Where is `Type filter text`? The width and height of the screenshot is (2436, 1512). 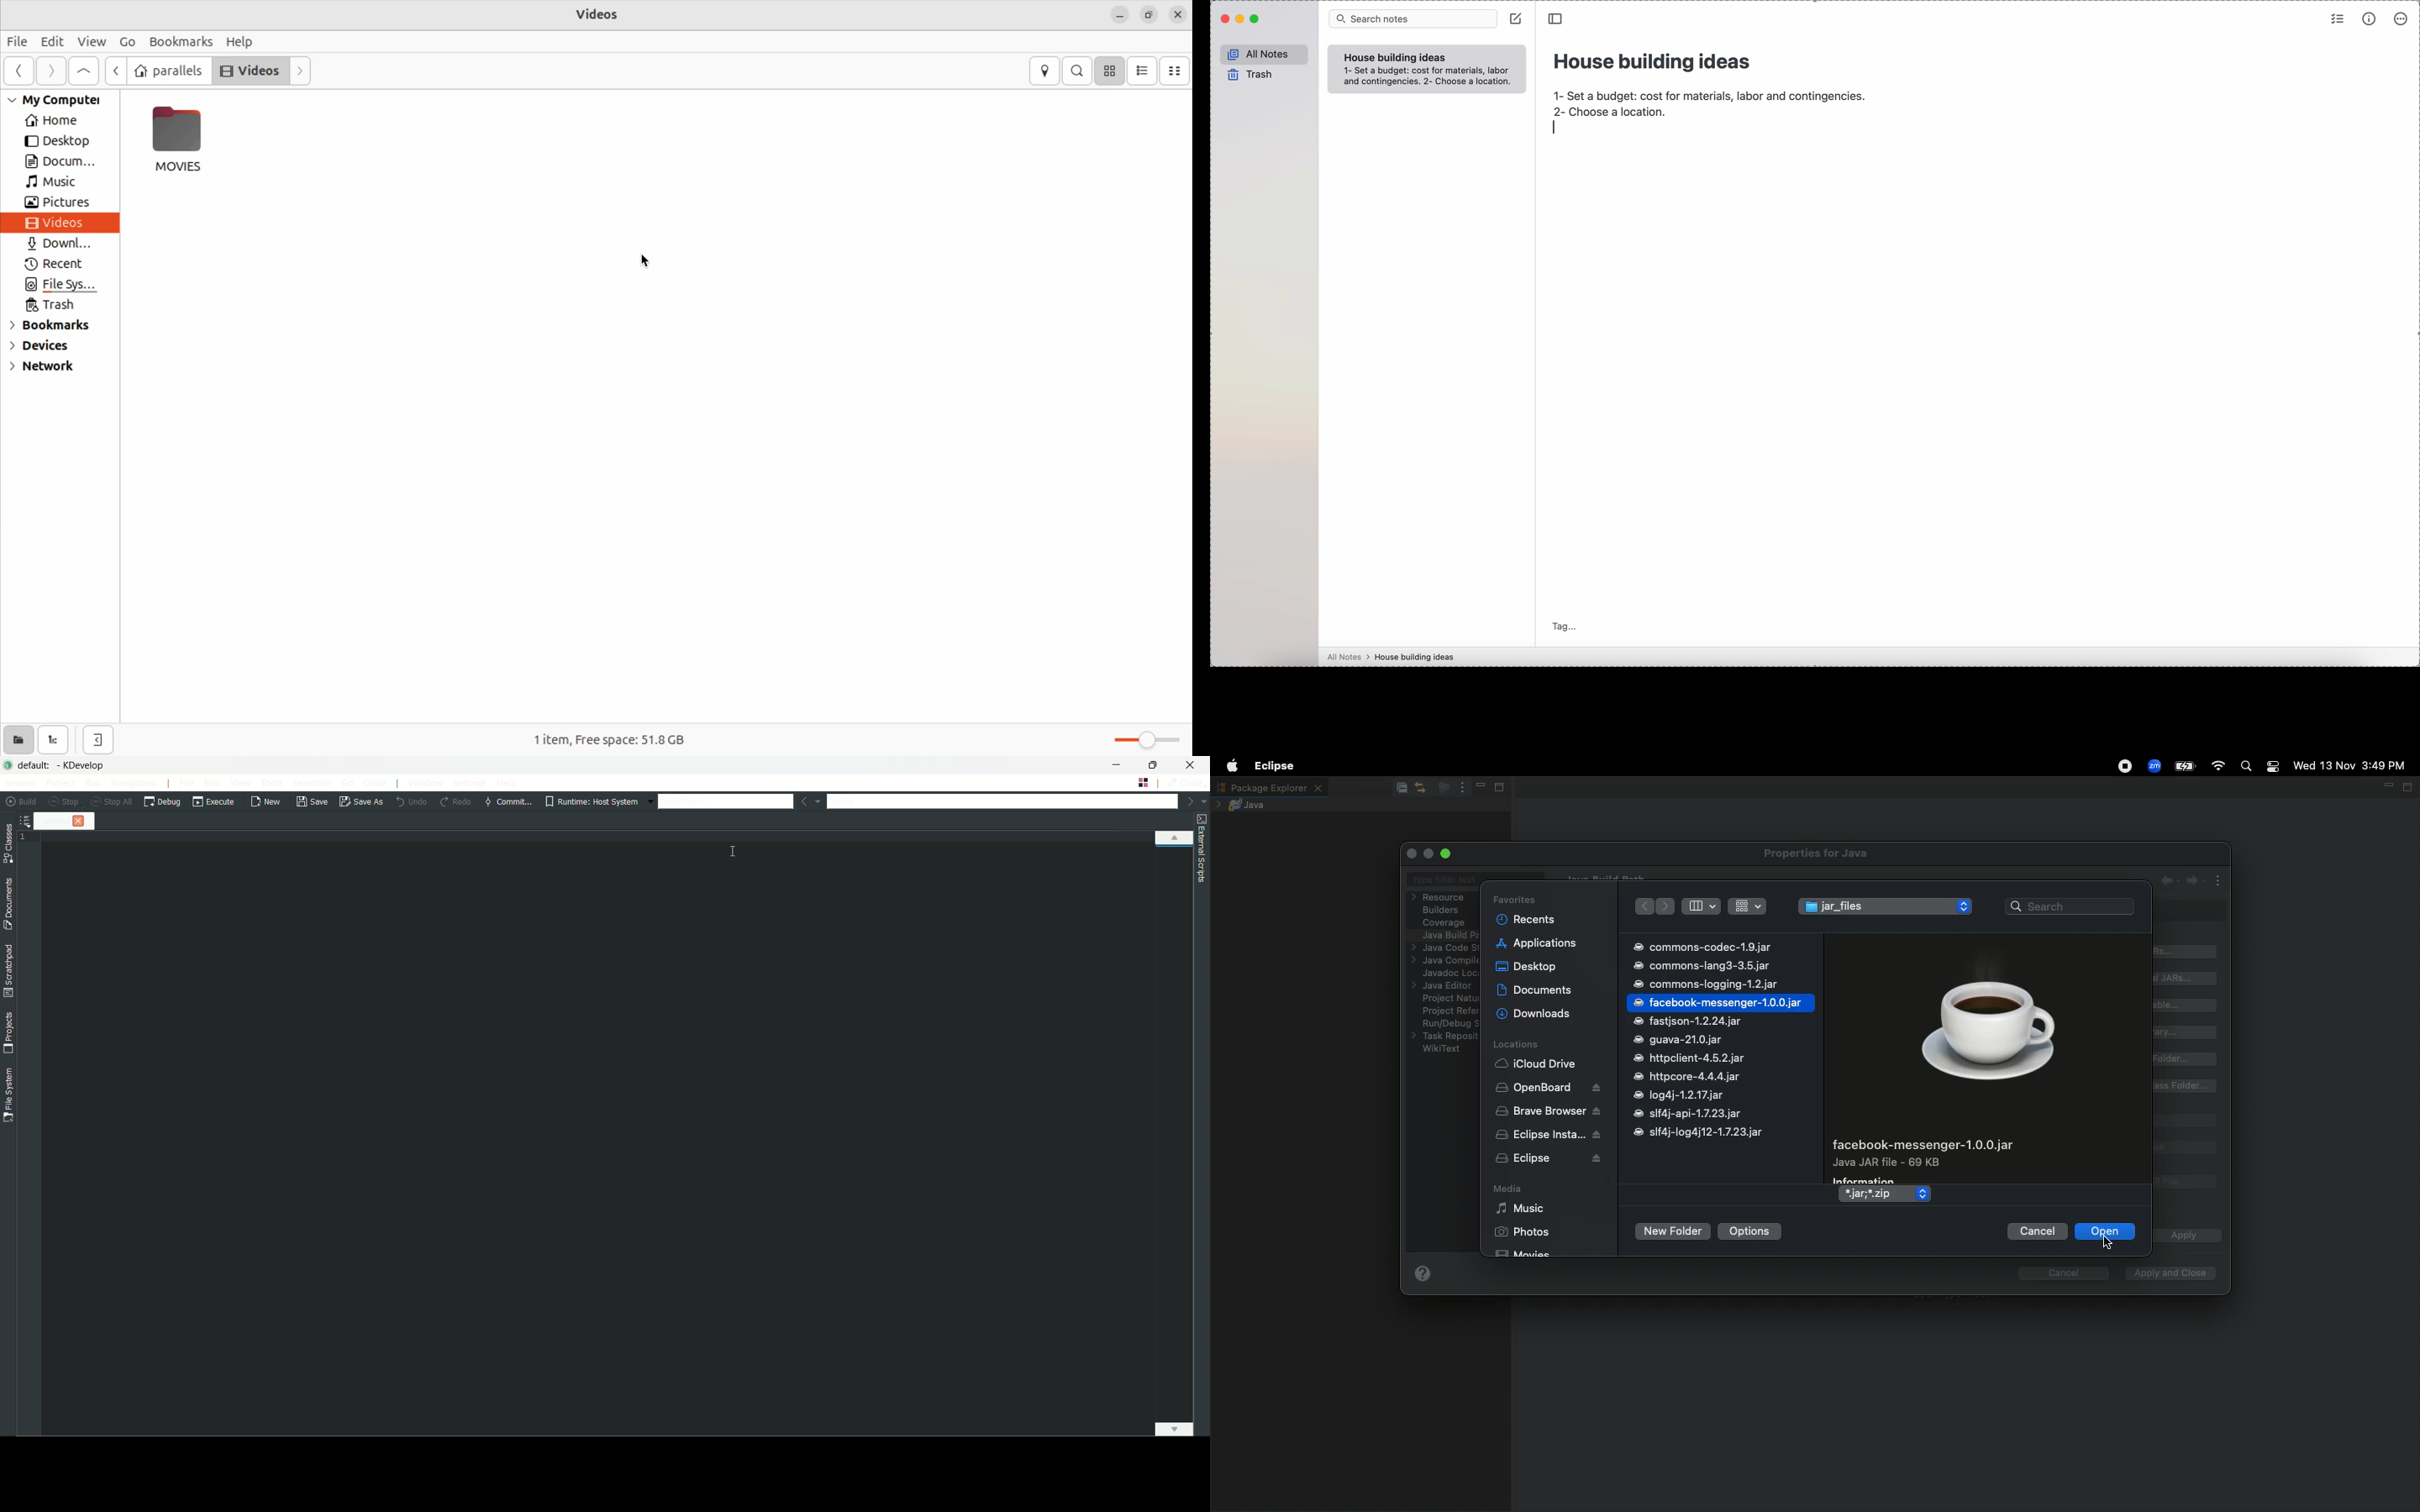
Type filter text is located at coordinates (1445, 881).